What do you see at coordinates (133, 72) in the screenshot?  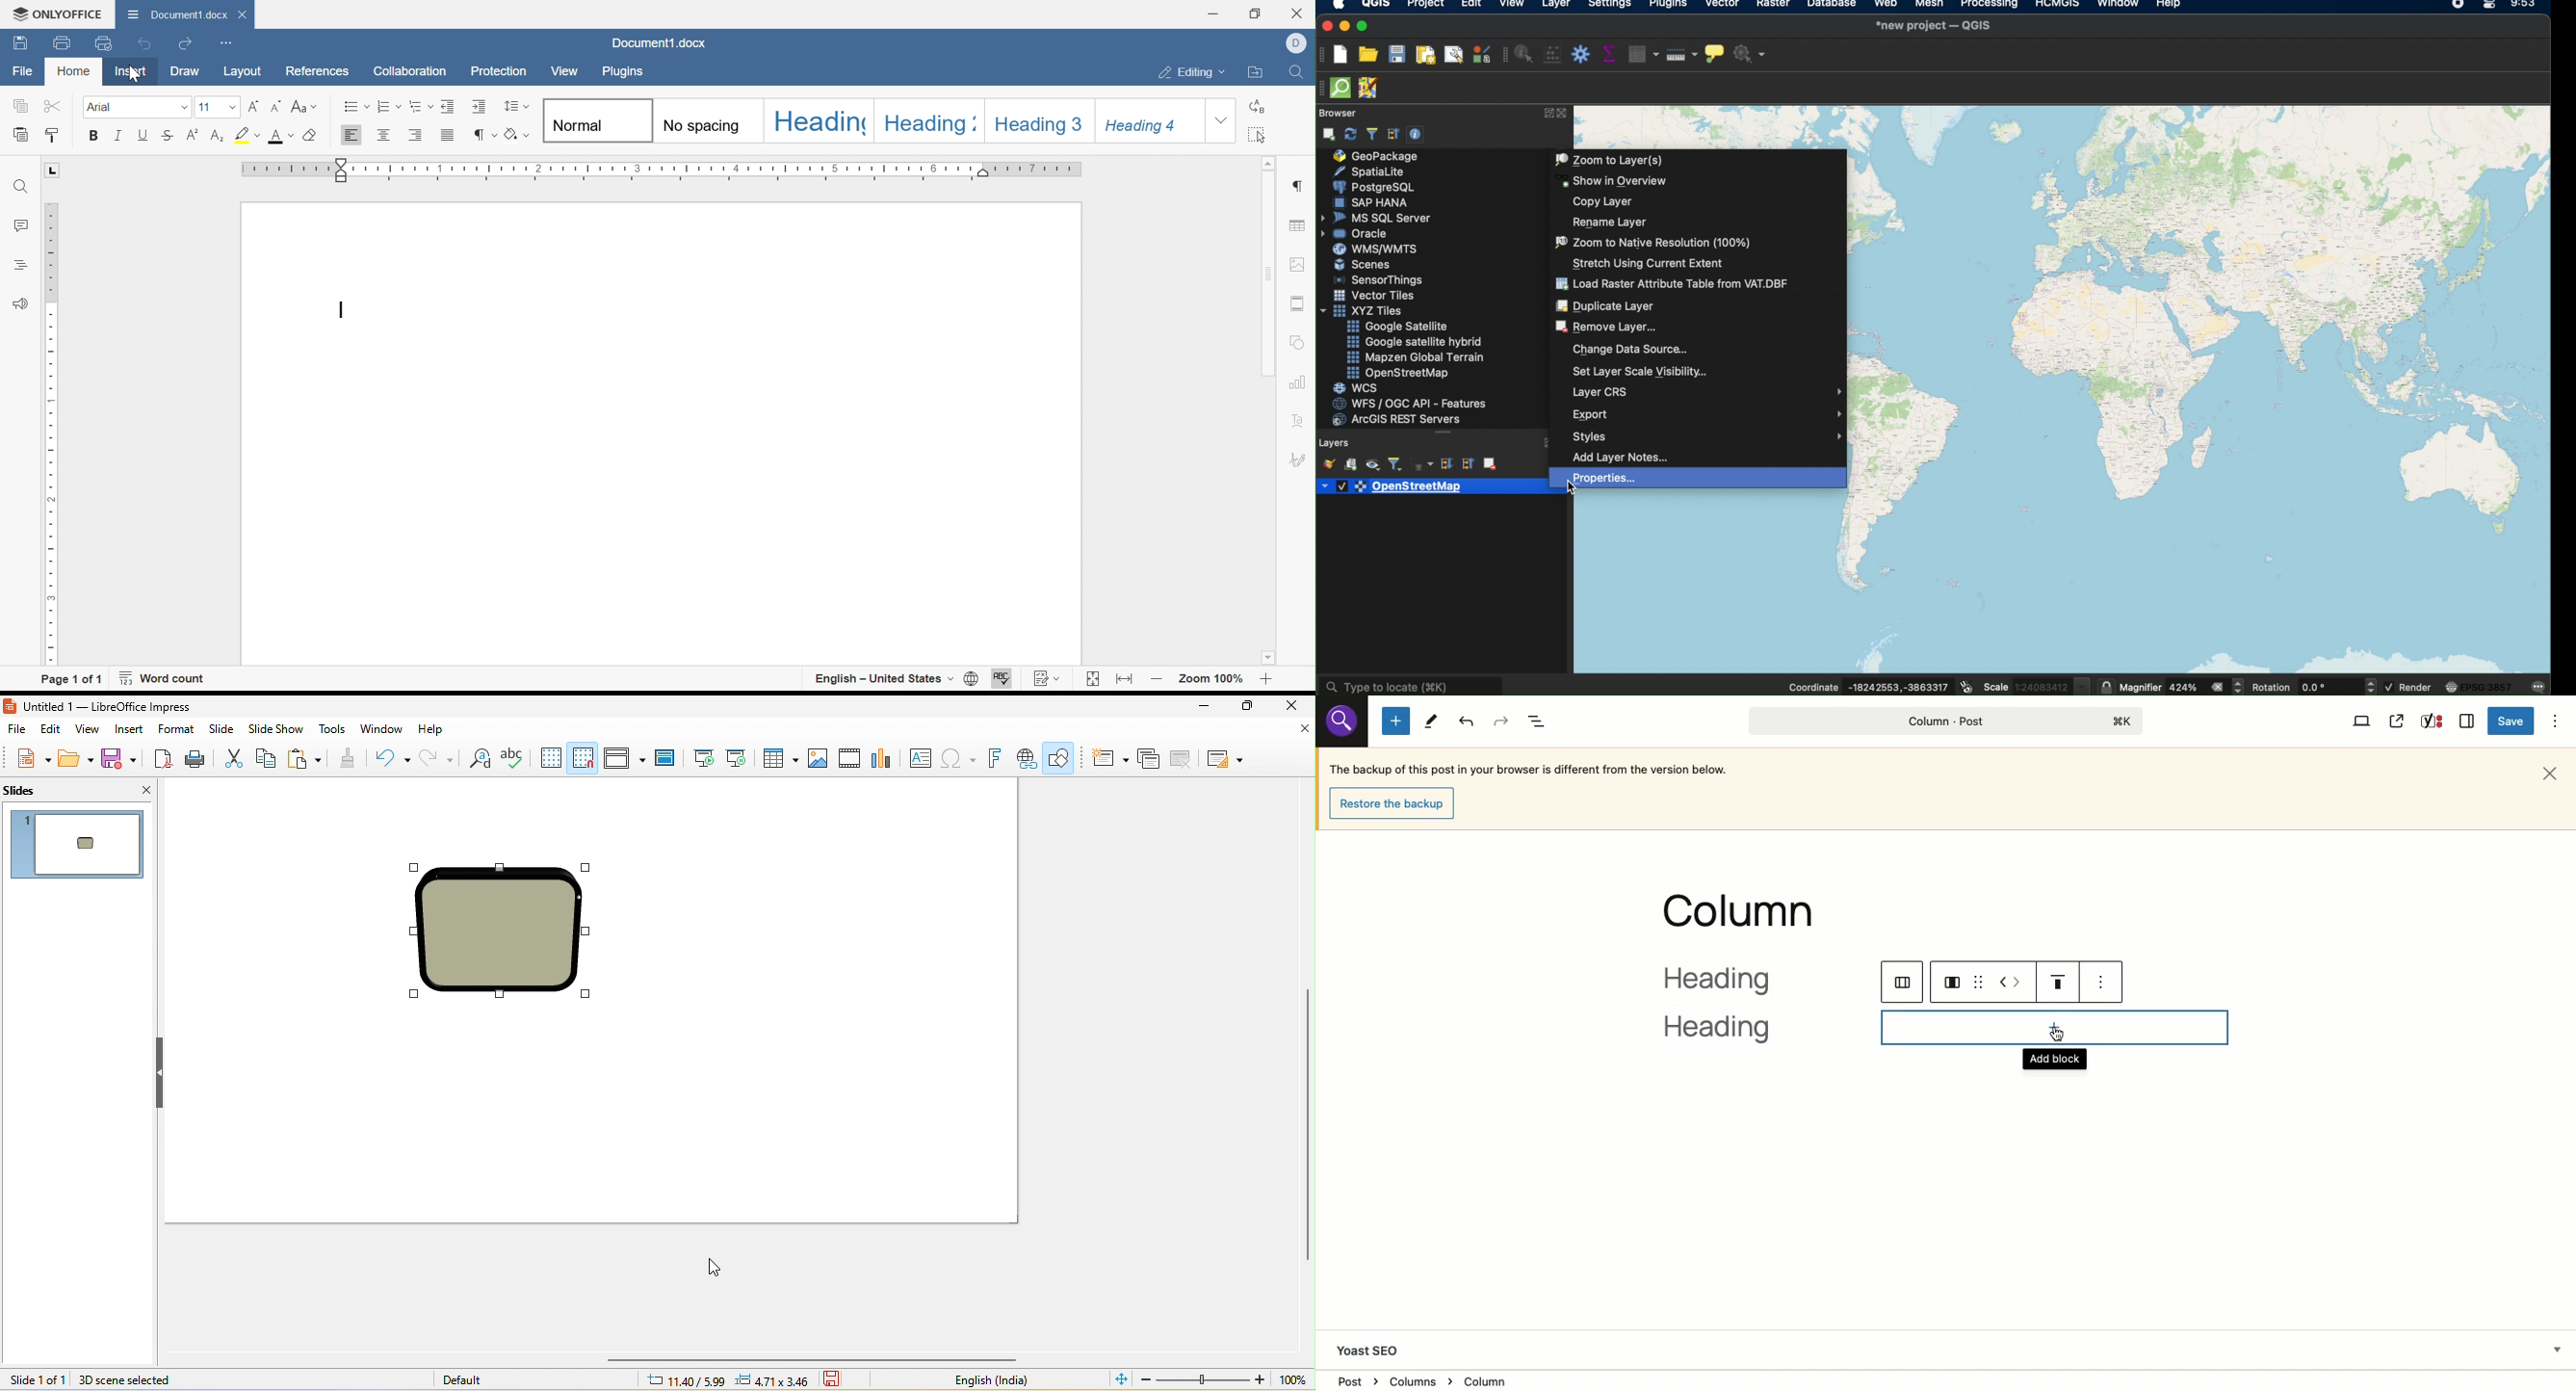 I see `Insert` at bounding box center [133, 72].